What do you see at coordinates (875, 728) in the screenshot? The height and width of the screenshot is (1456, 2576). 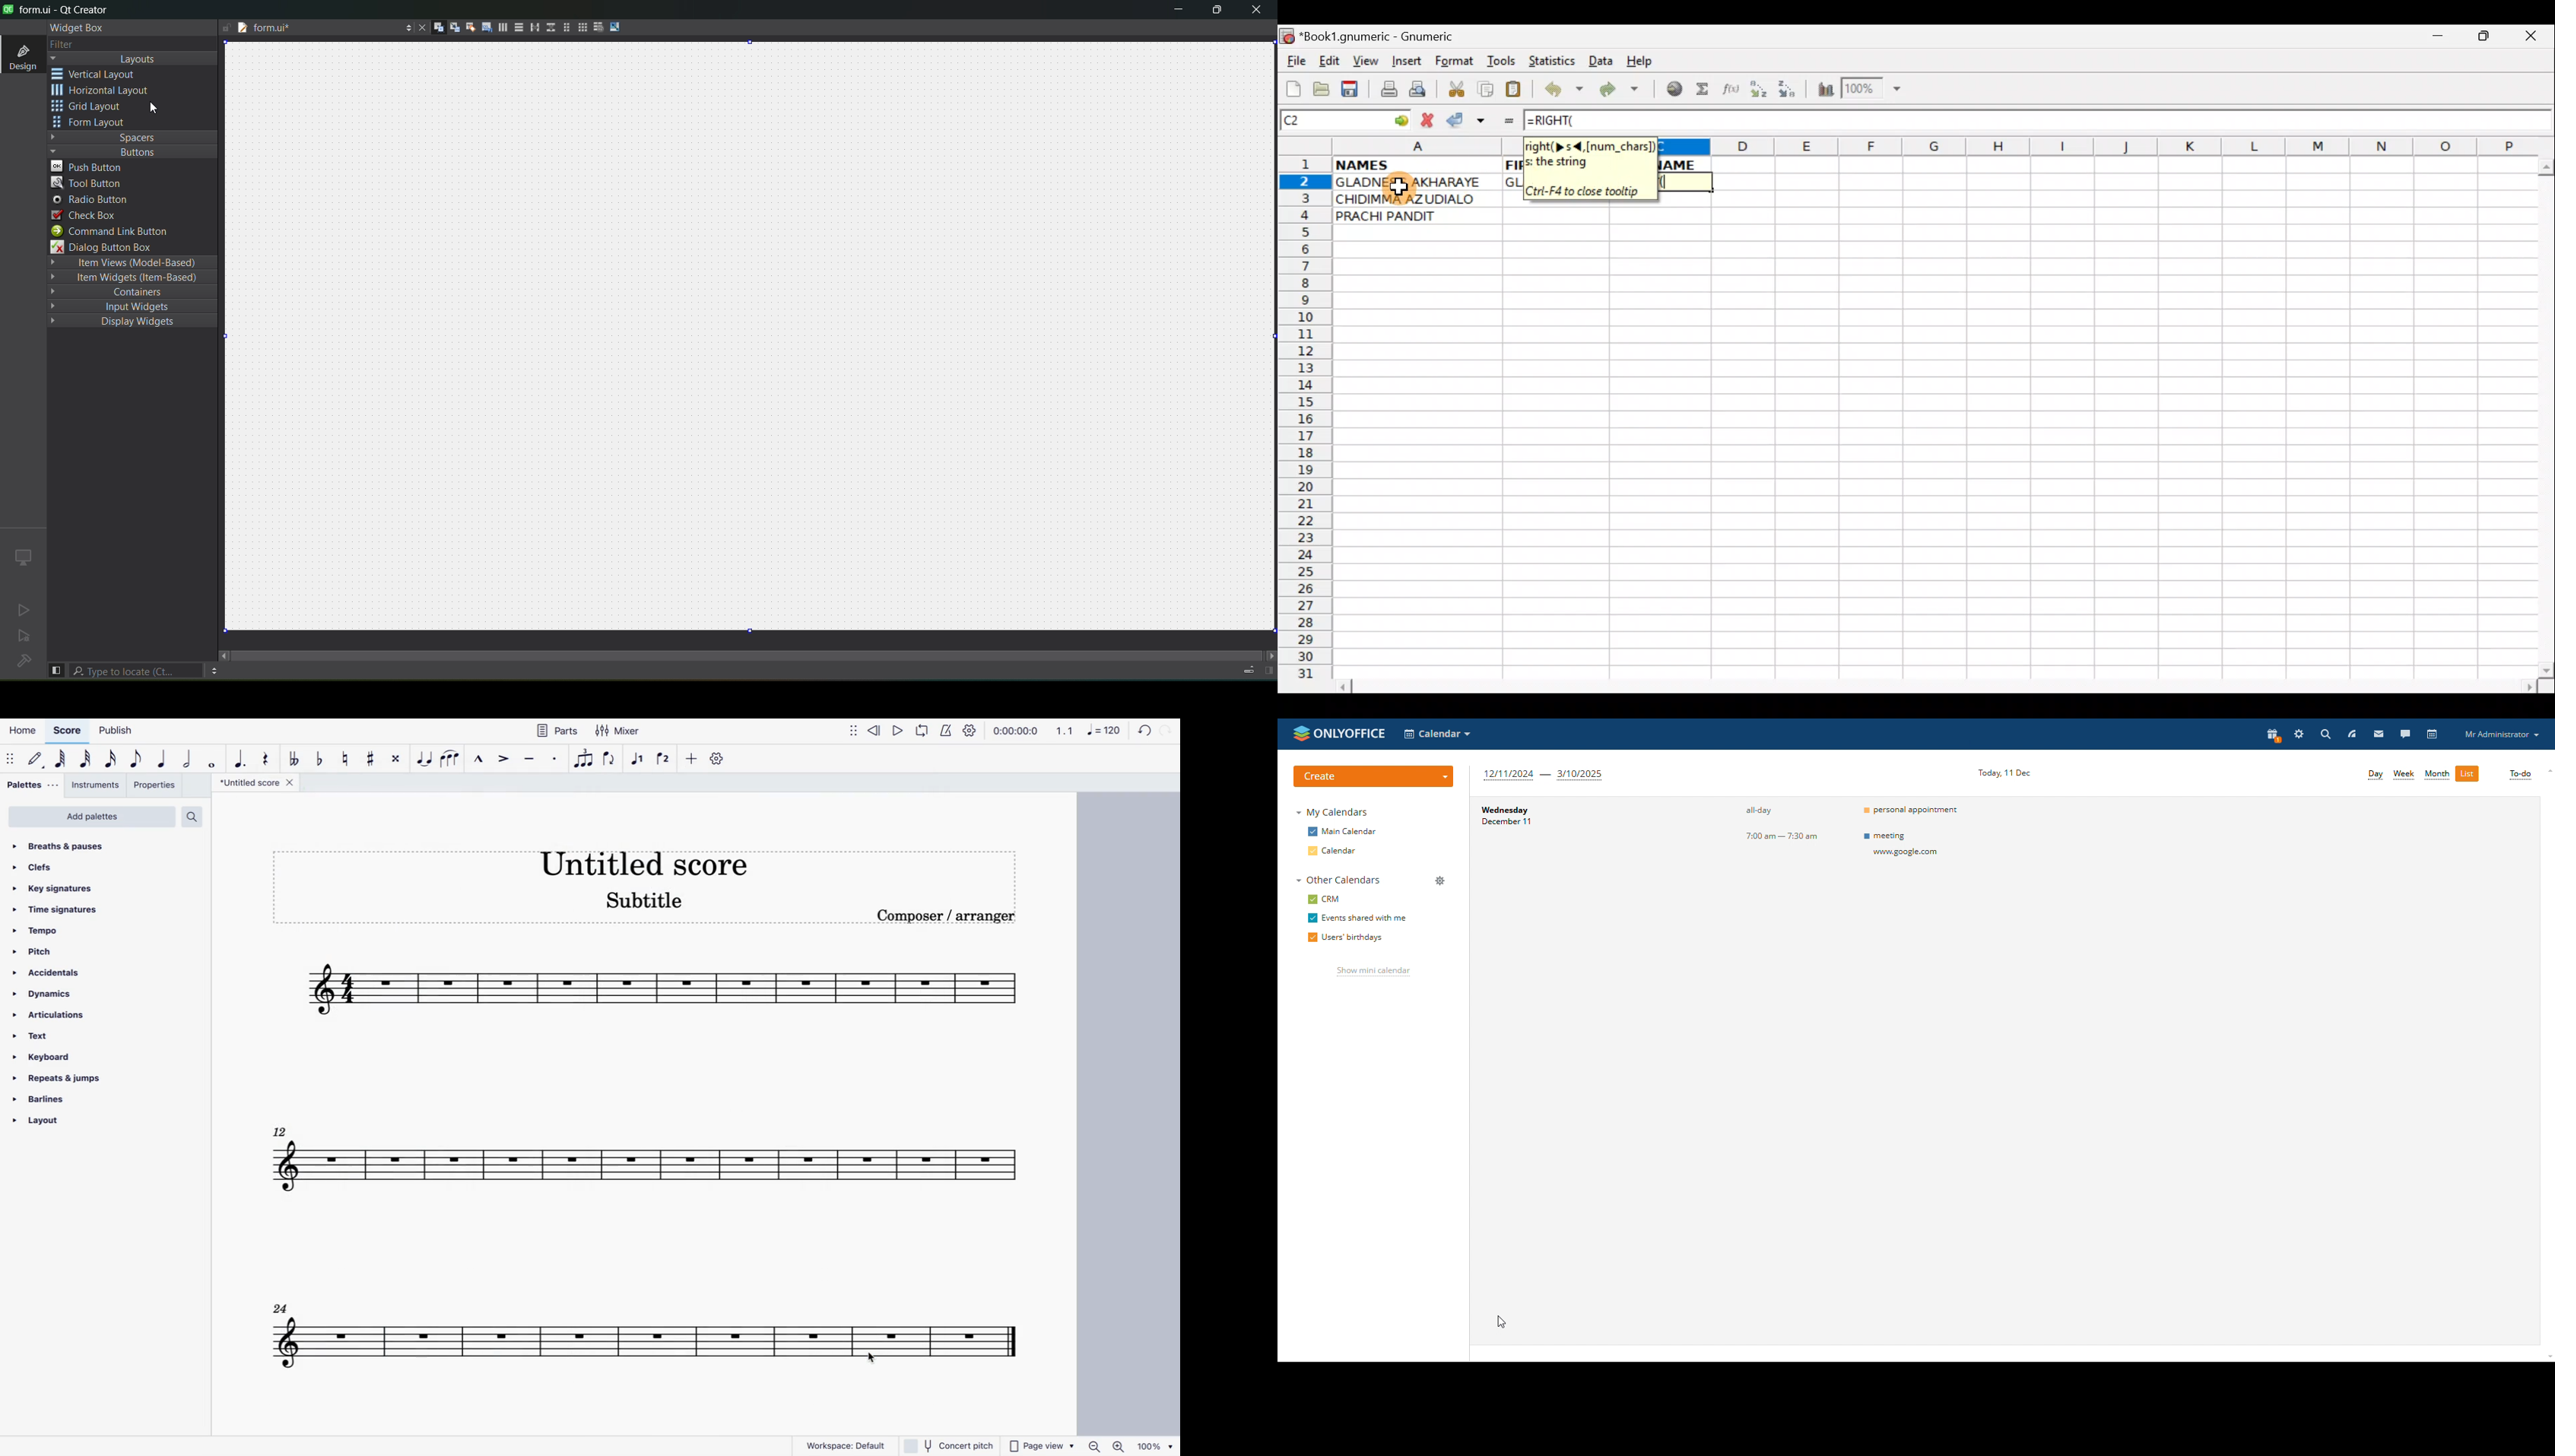 I see `volume` at bounding box center [875, 728].